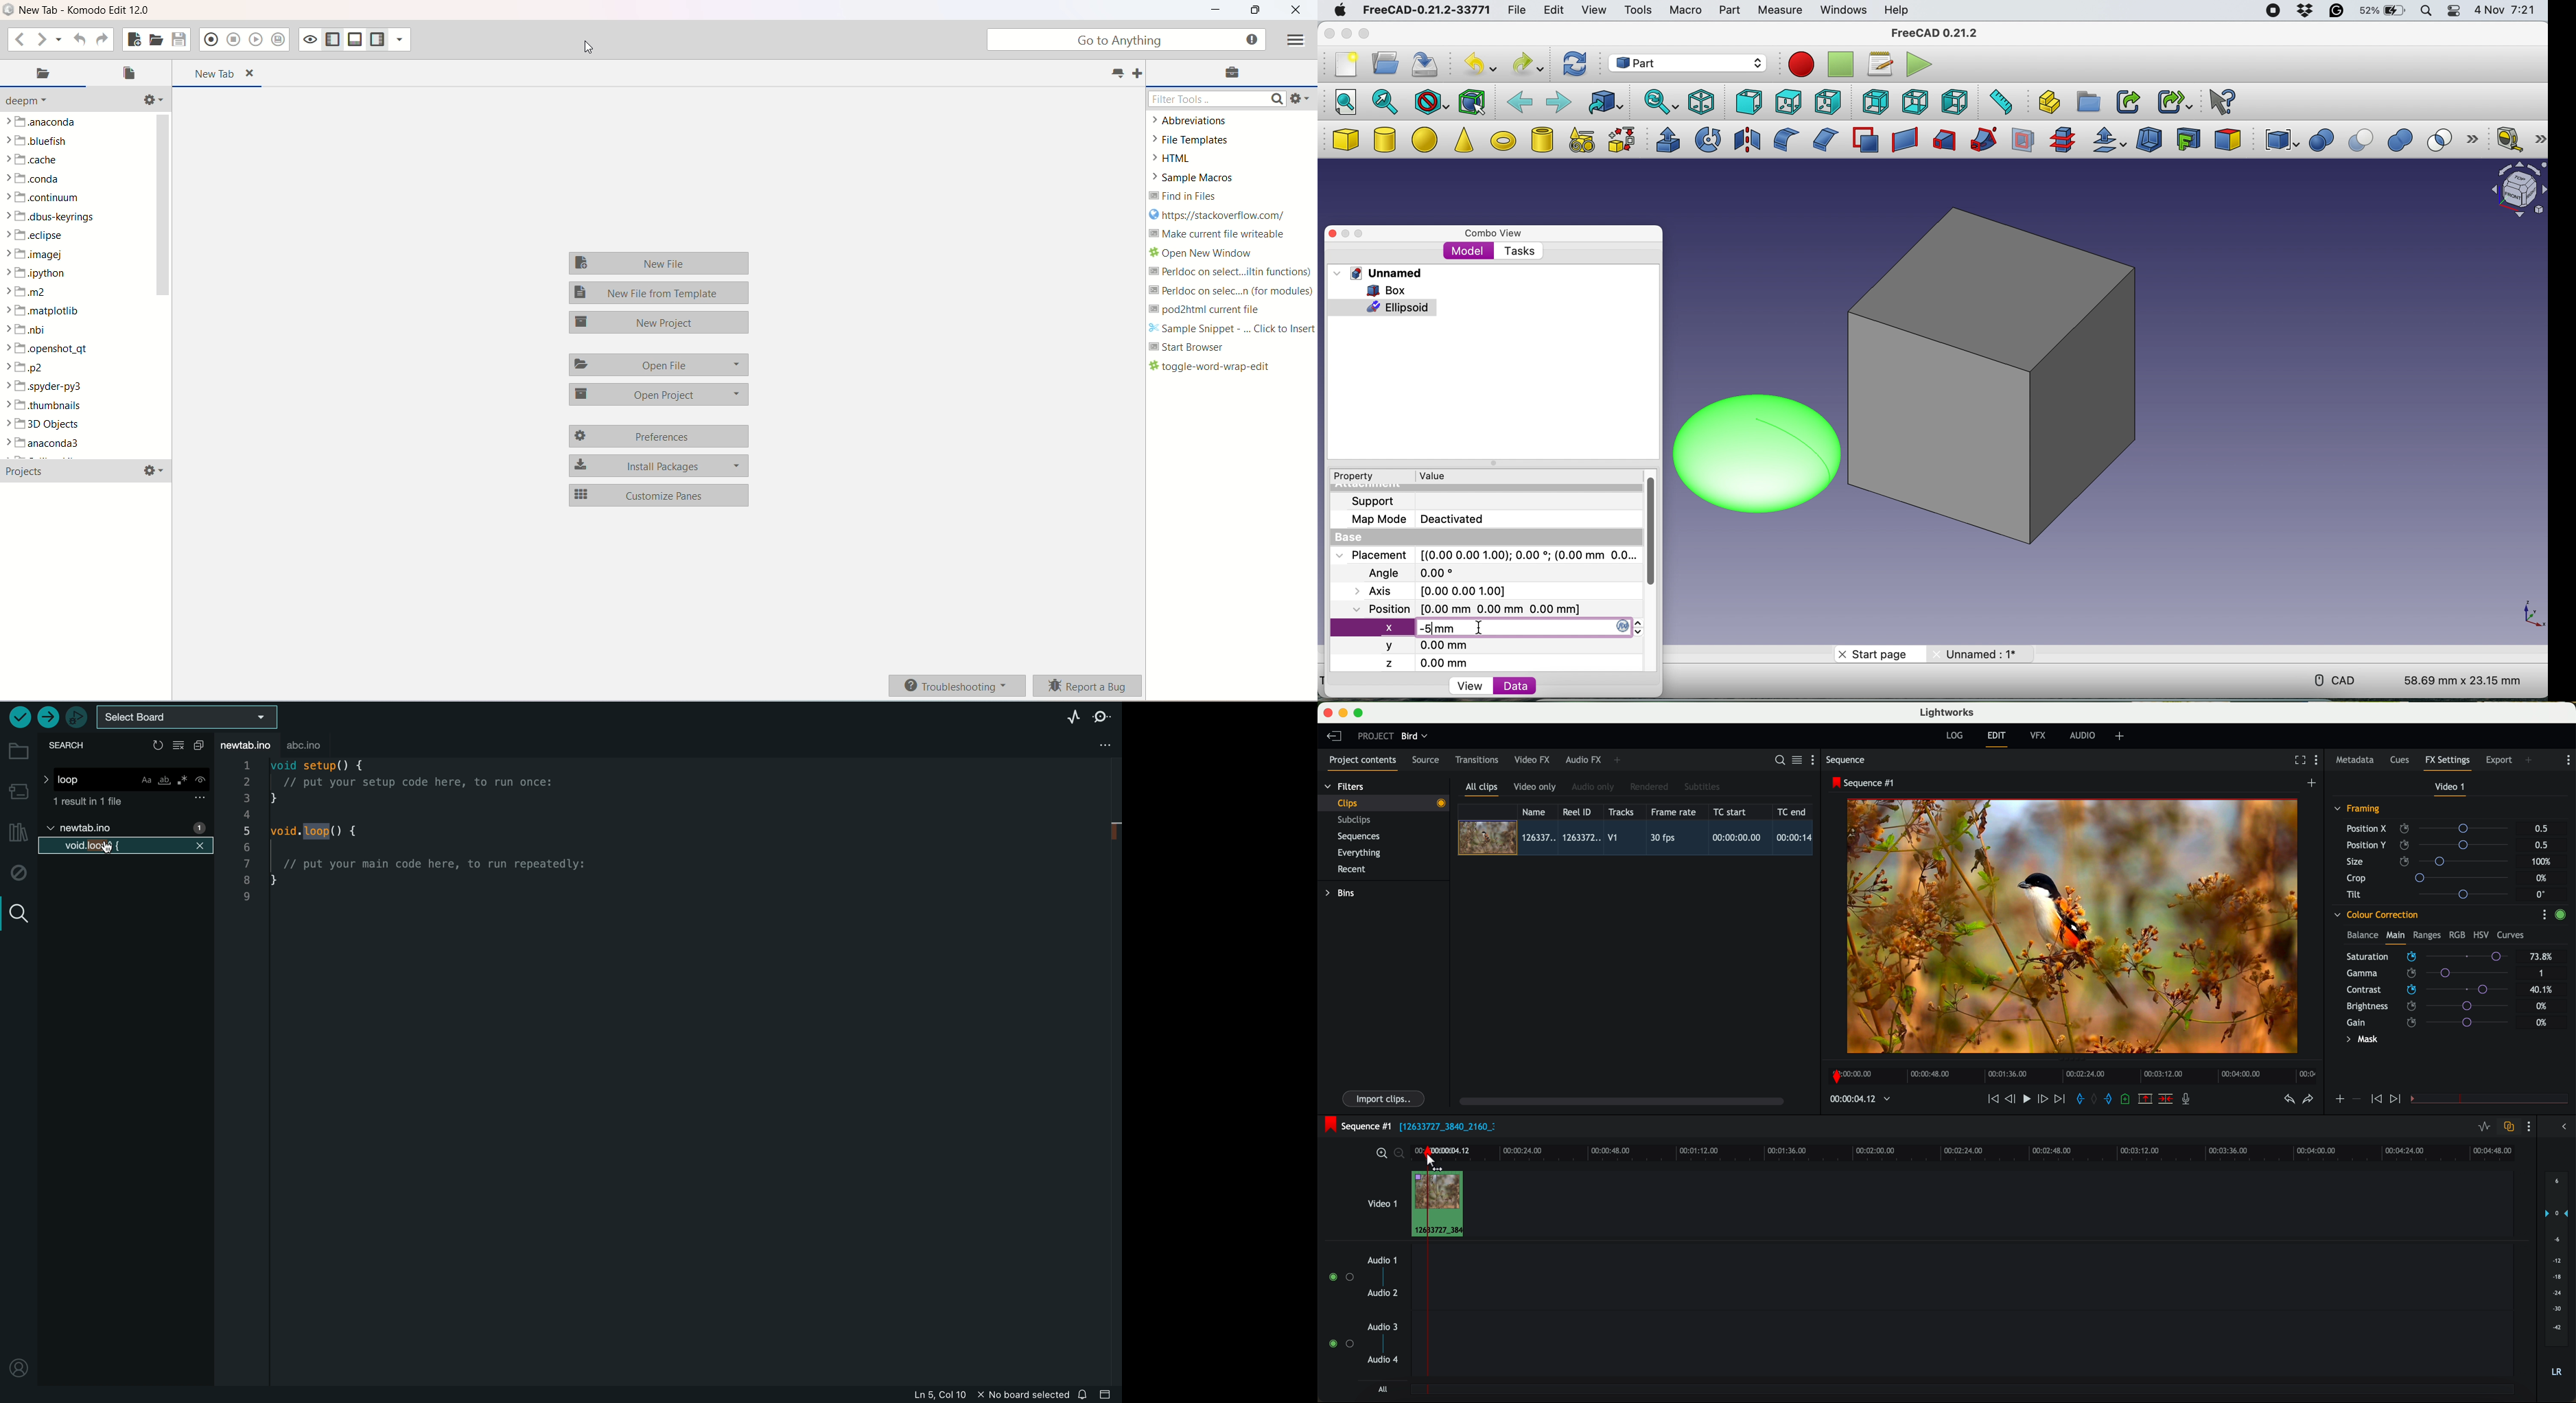 This screenshot has height=1428, width=2576. Describe the element at coordinates (1443, 1126) in the screenshot. I see `black` at that location.